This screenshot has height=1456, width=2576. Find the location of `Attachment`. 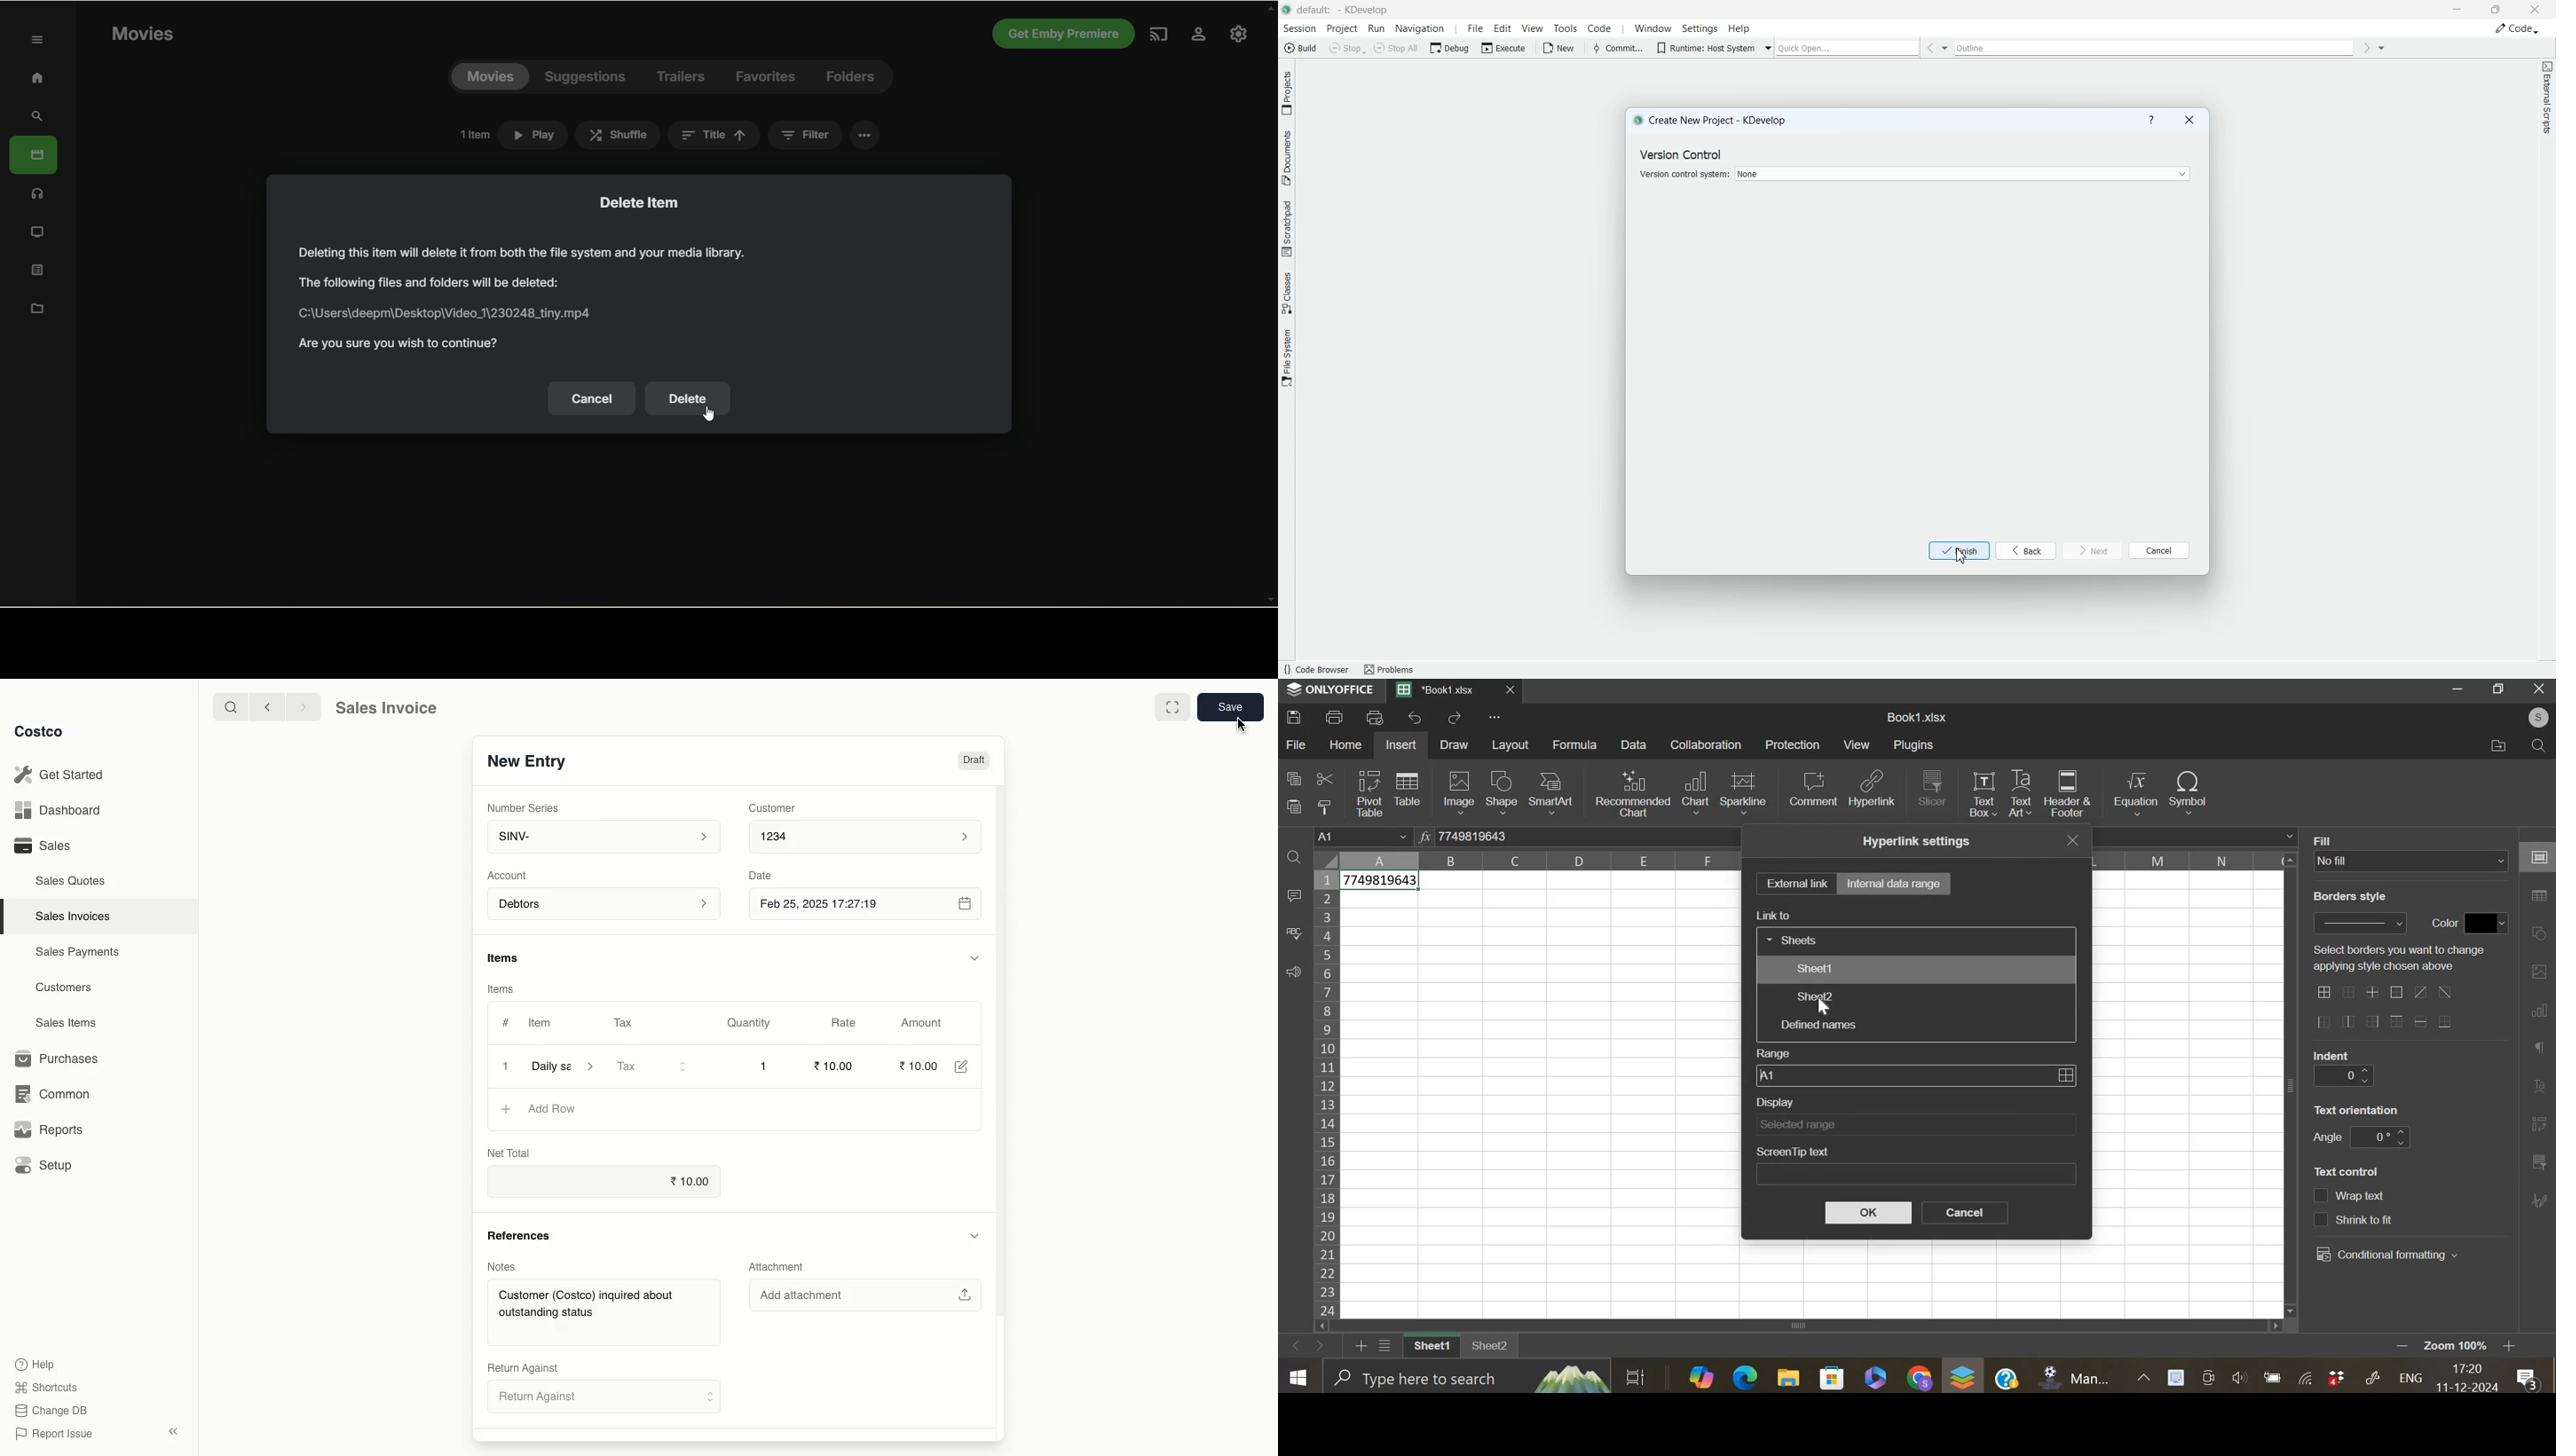

Attachment is located at coordinates (780, 1266).